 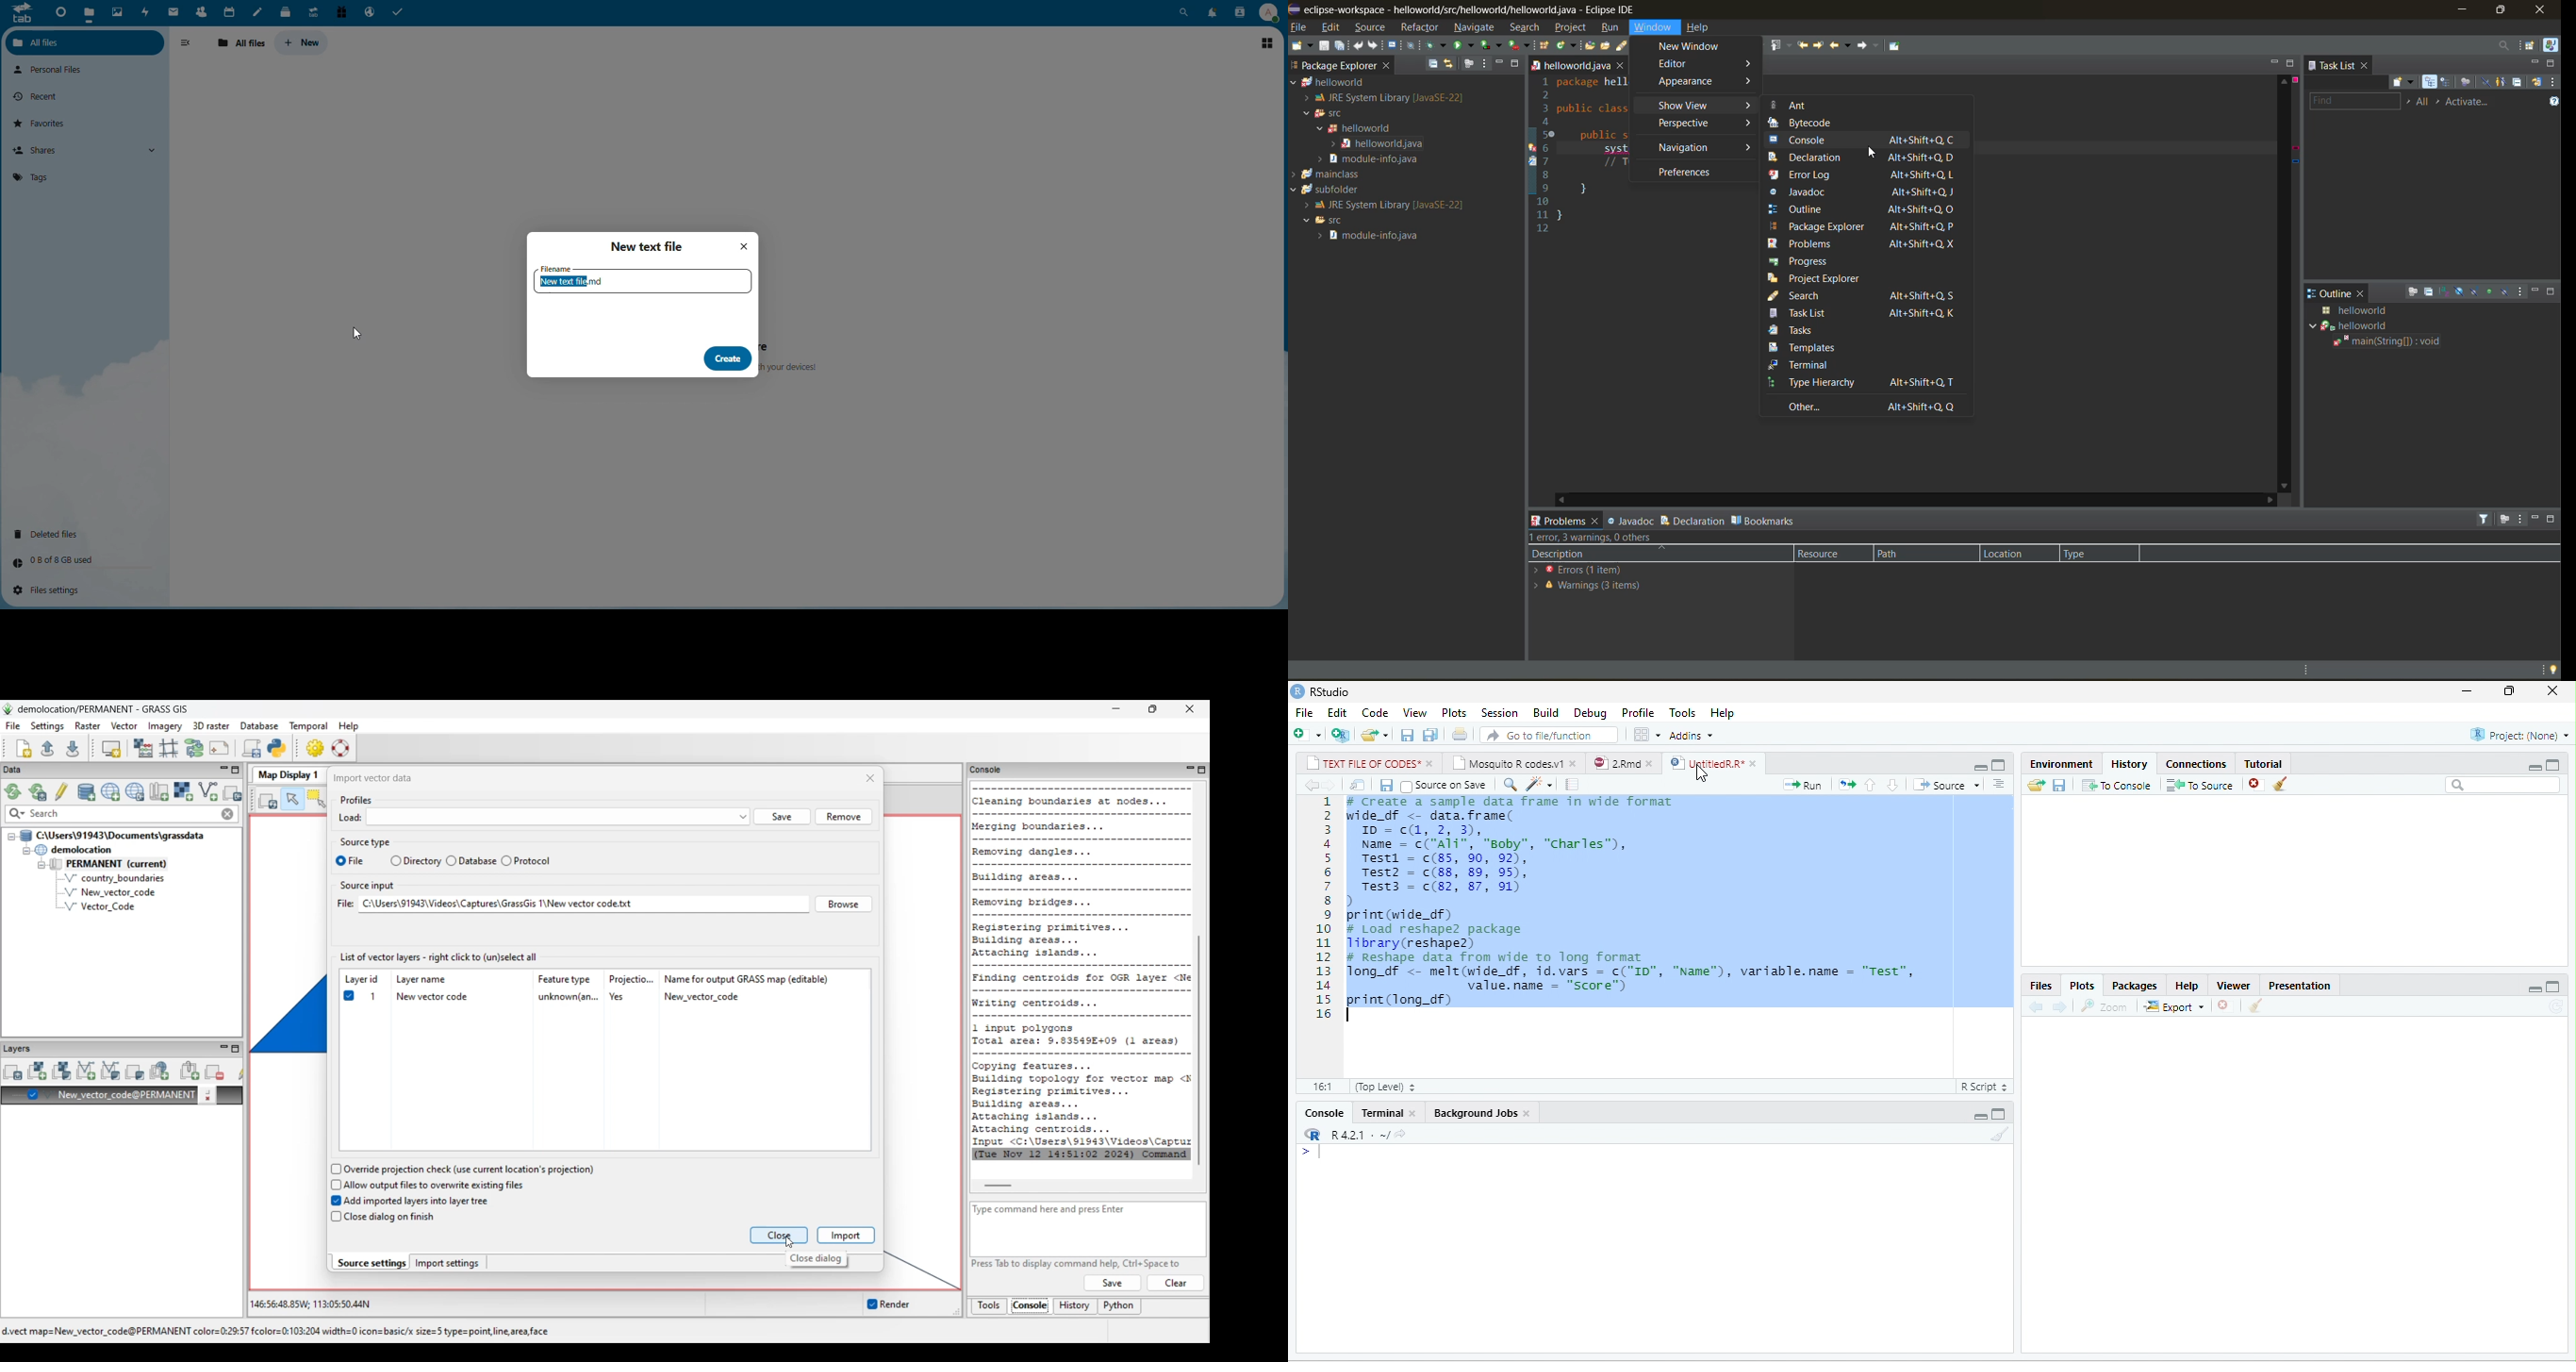 I want to click on cursor, so click(x=1701, y=773).